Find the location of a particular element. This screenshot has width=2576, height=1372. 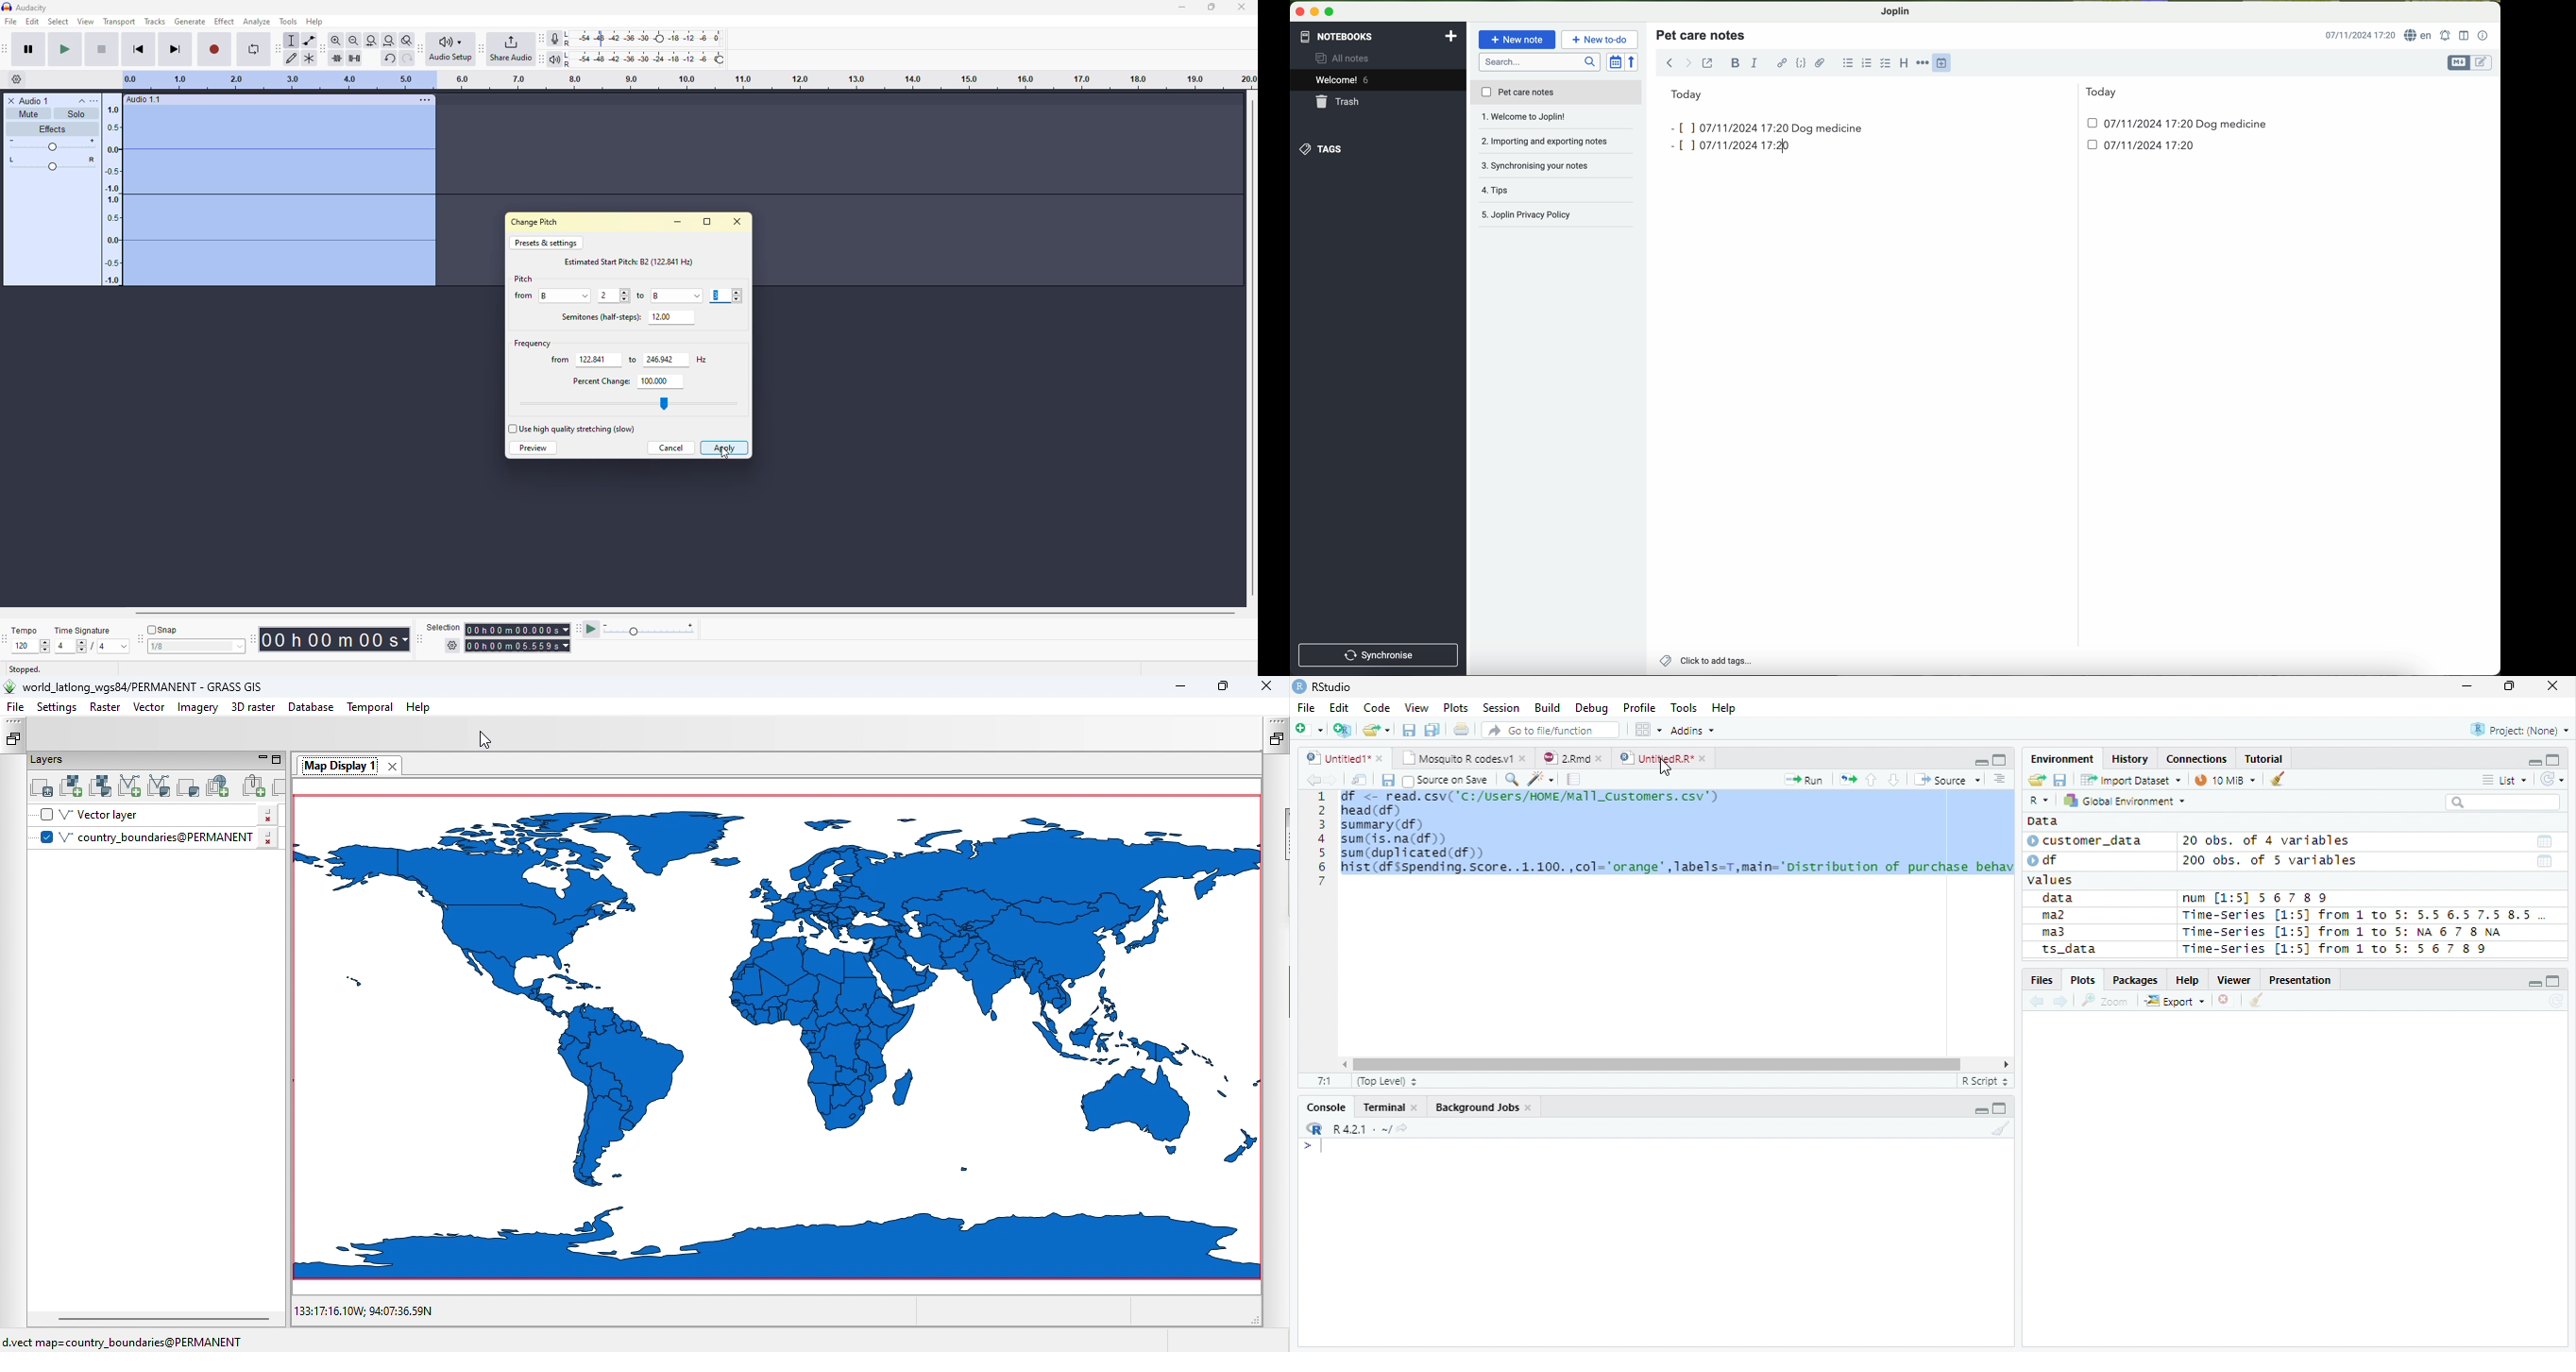

Go to file/function is located at coordinates (1548, 731).